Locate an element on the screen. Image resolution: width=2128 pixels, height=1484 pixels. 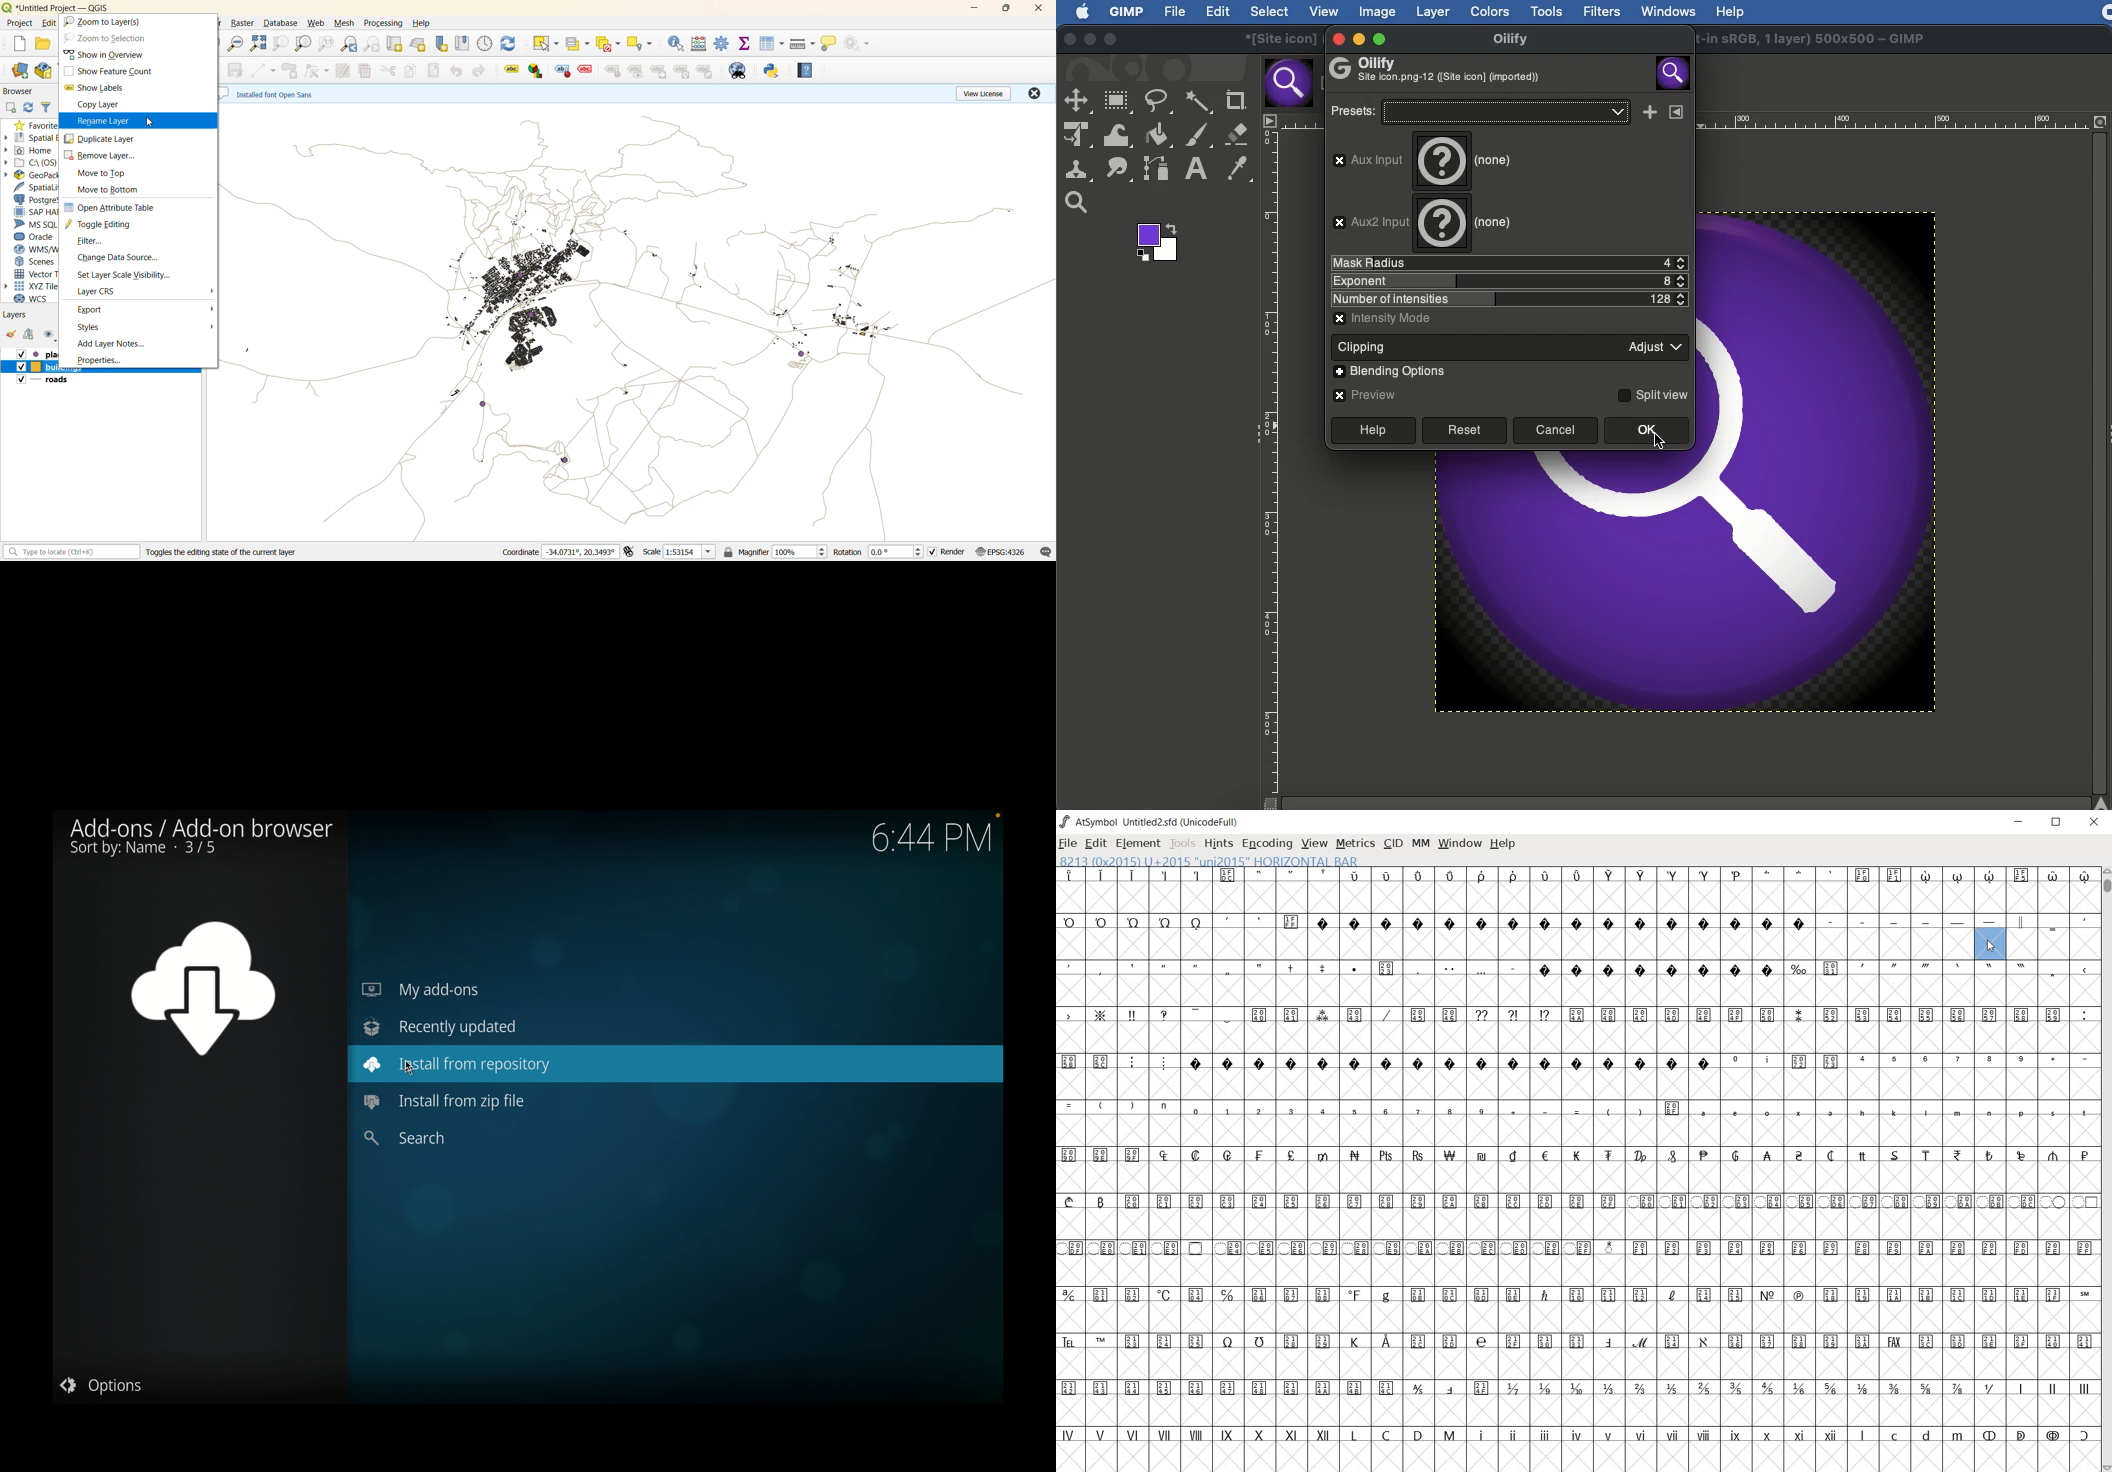
note is located at coordinates (705, 71).